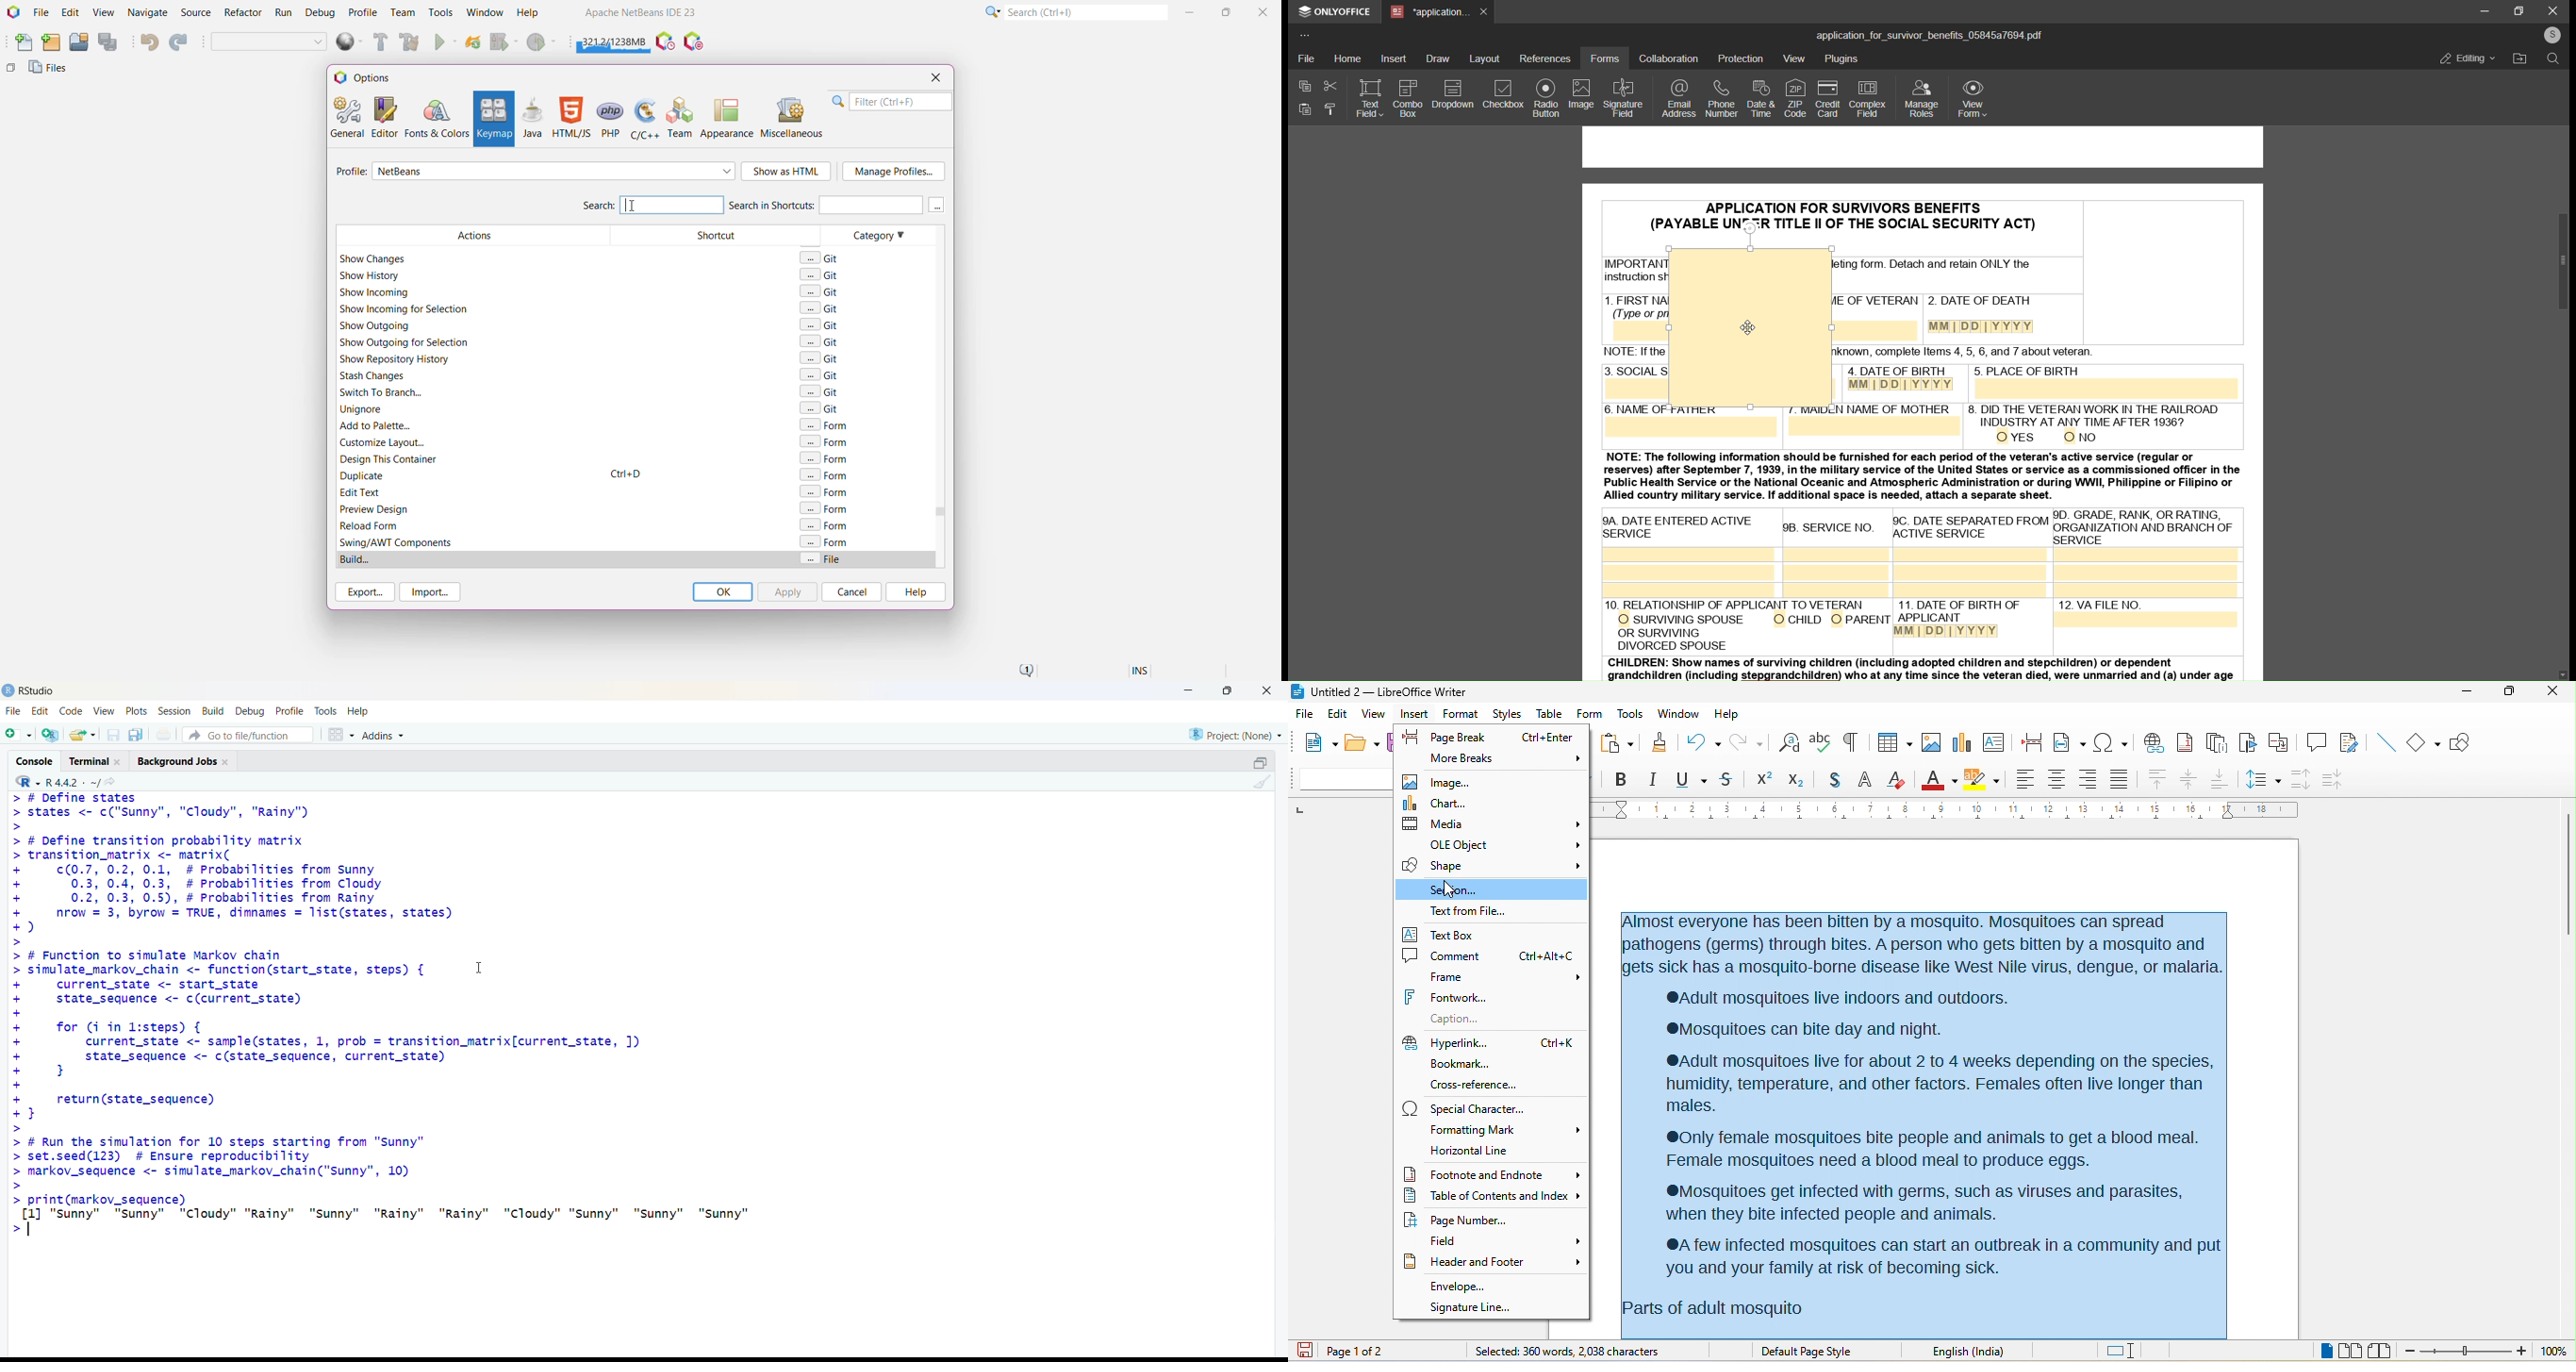 The width and height of the screenshot is (2576, 1372). I want to click on multiple page view, so click(2350, 1351).